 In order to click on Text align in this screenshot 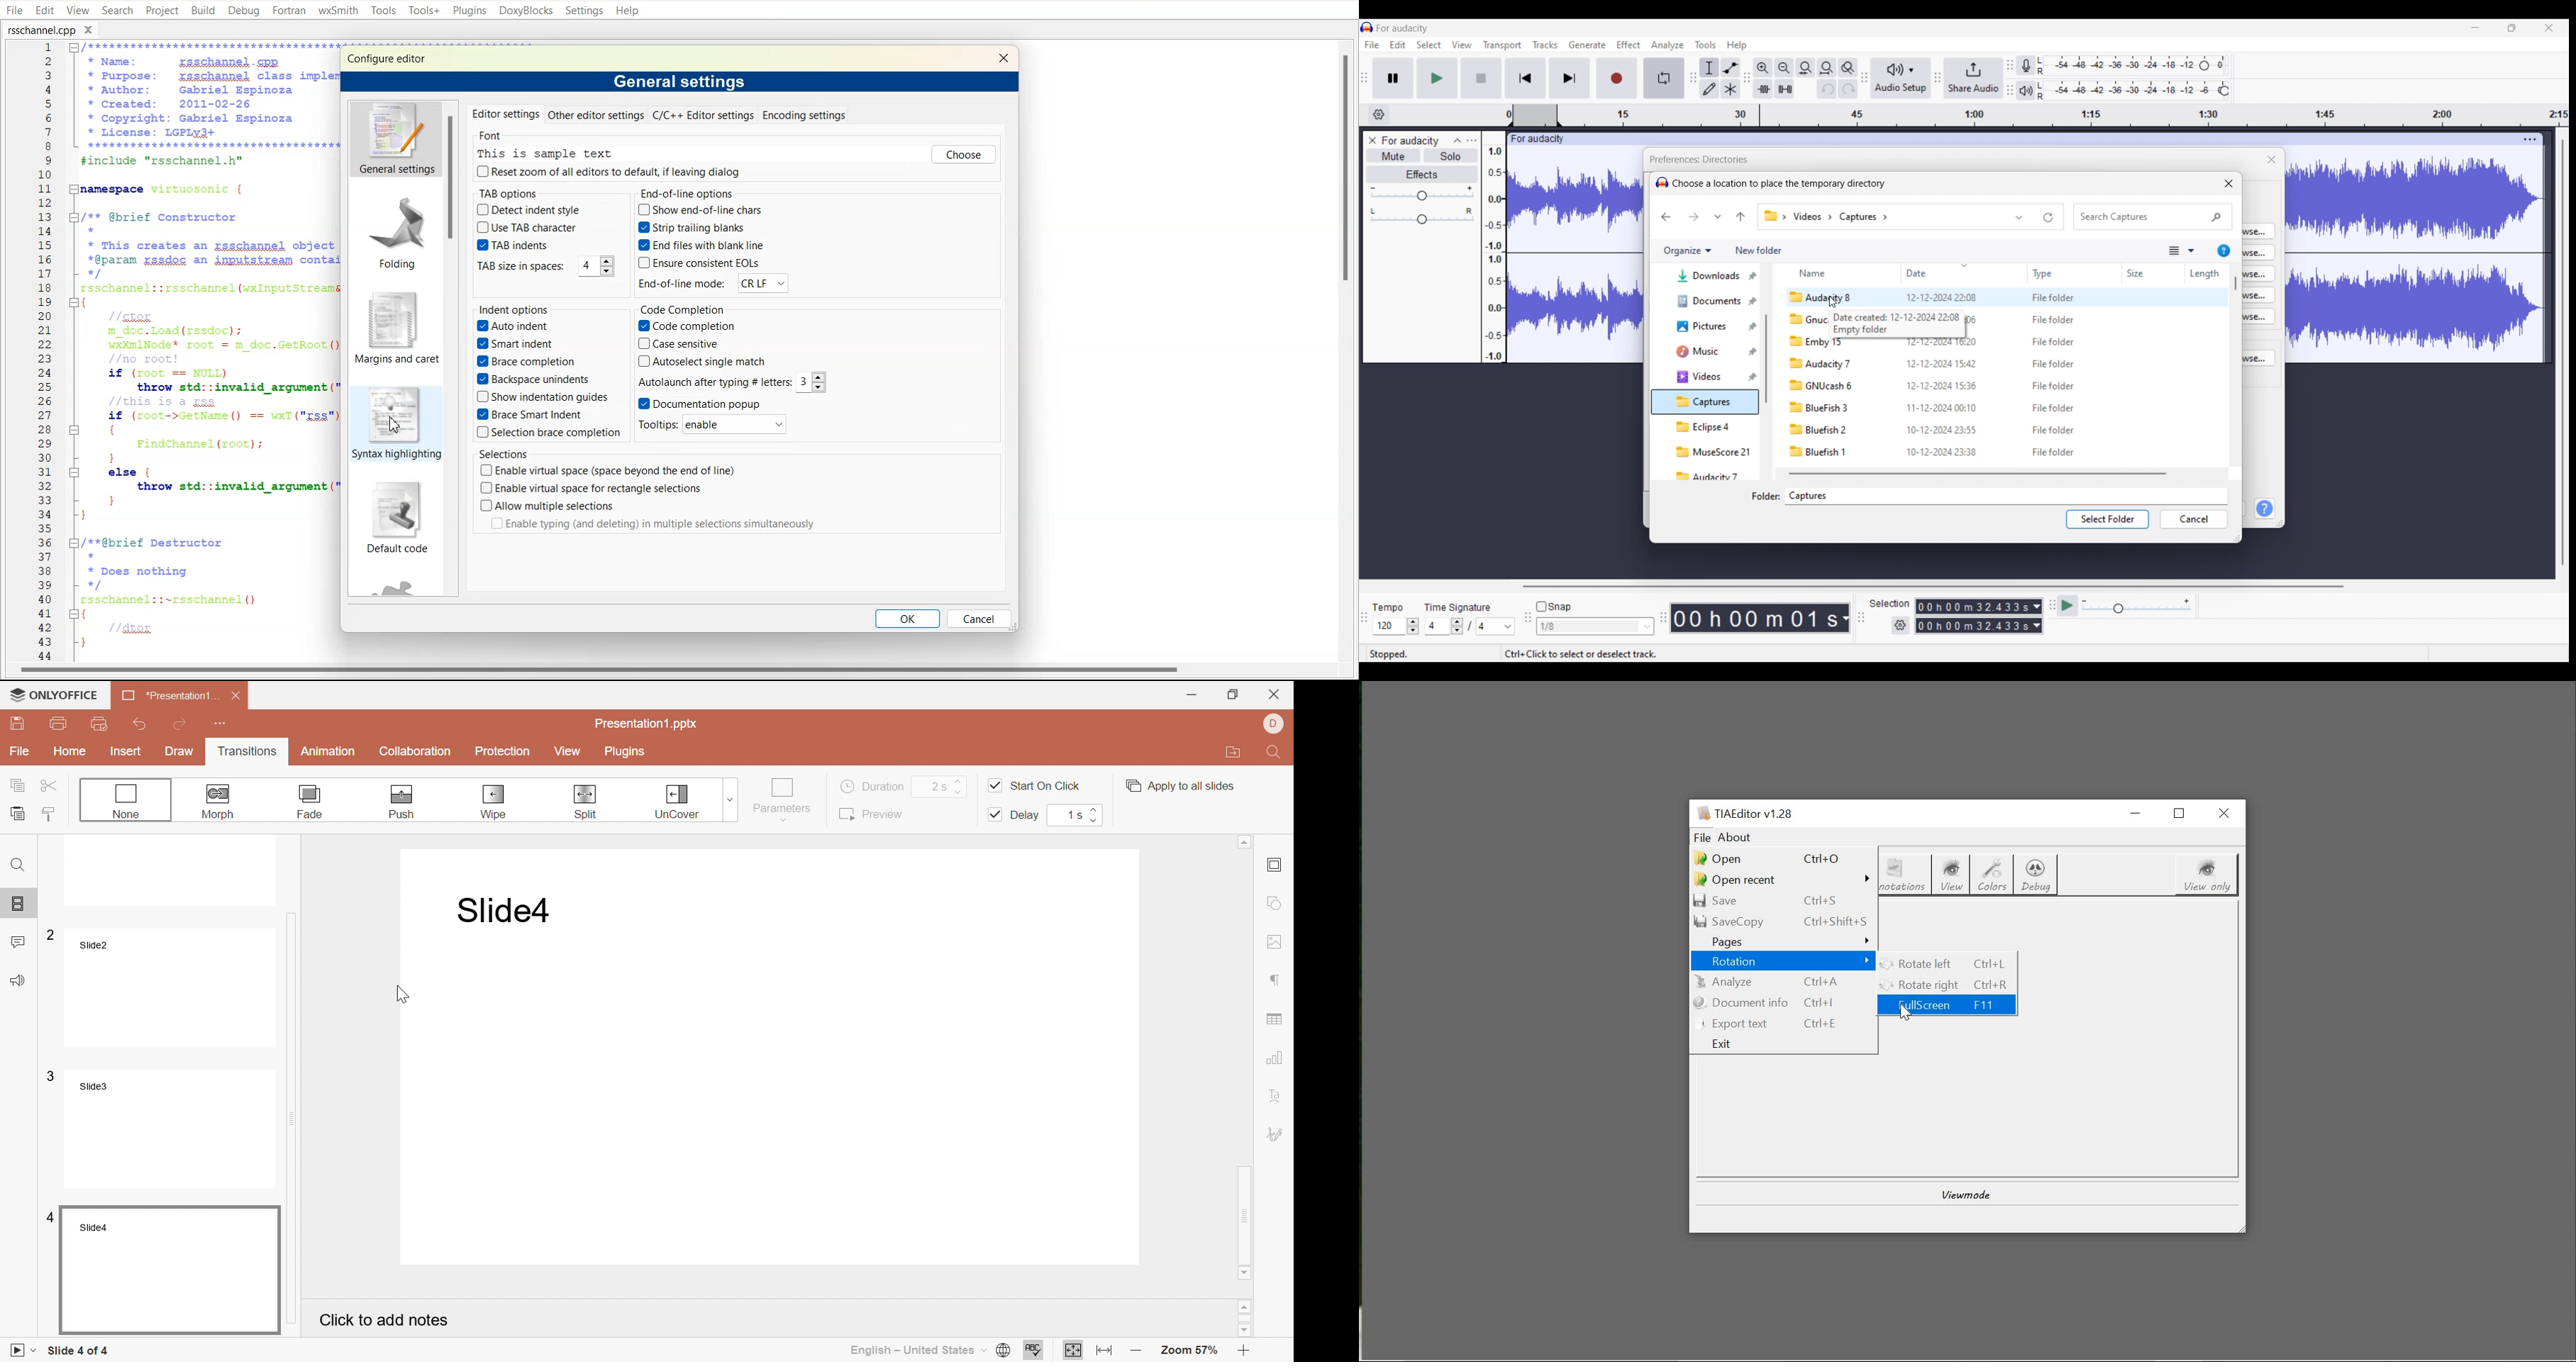, I will do `click(1278, 1095)`.